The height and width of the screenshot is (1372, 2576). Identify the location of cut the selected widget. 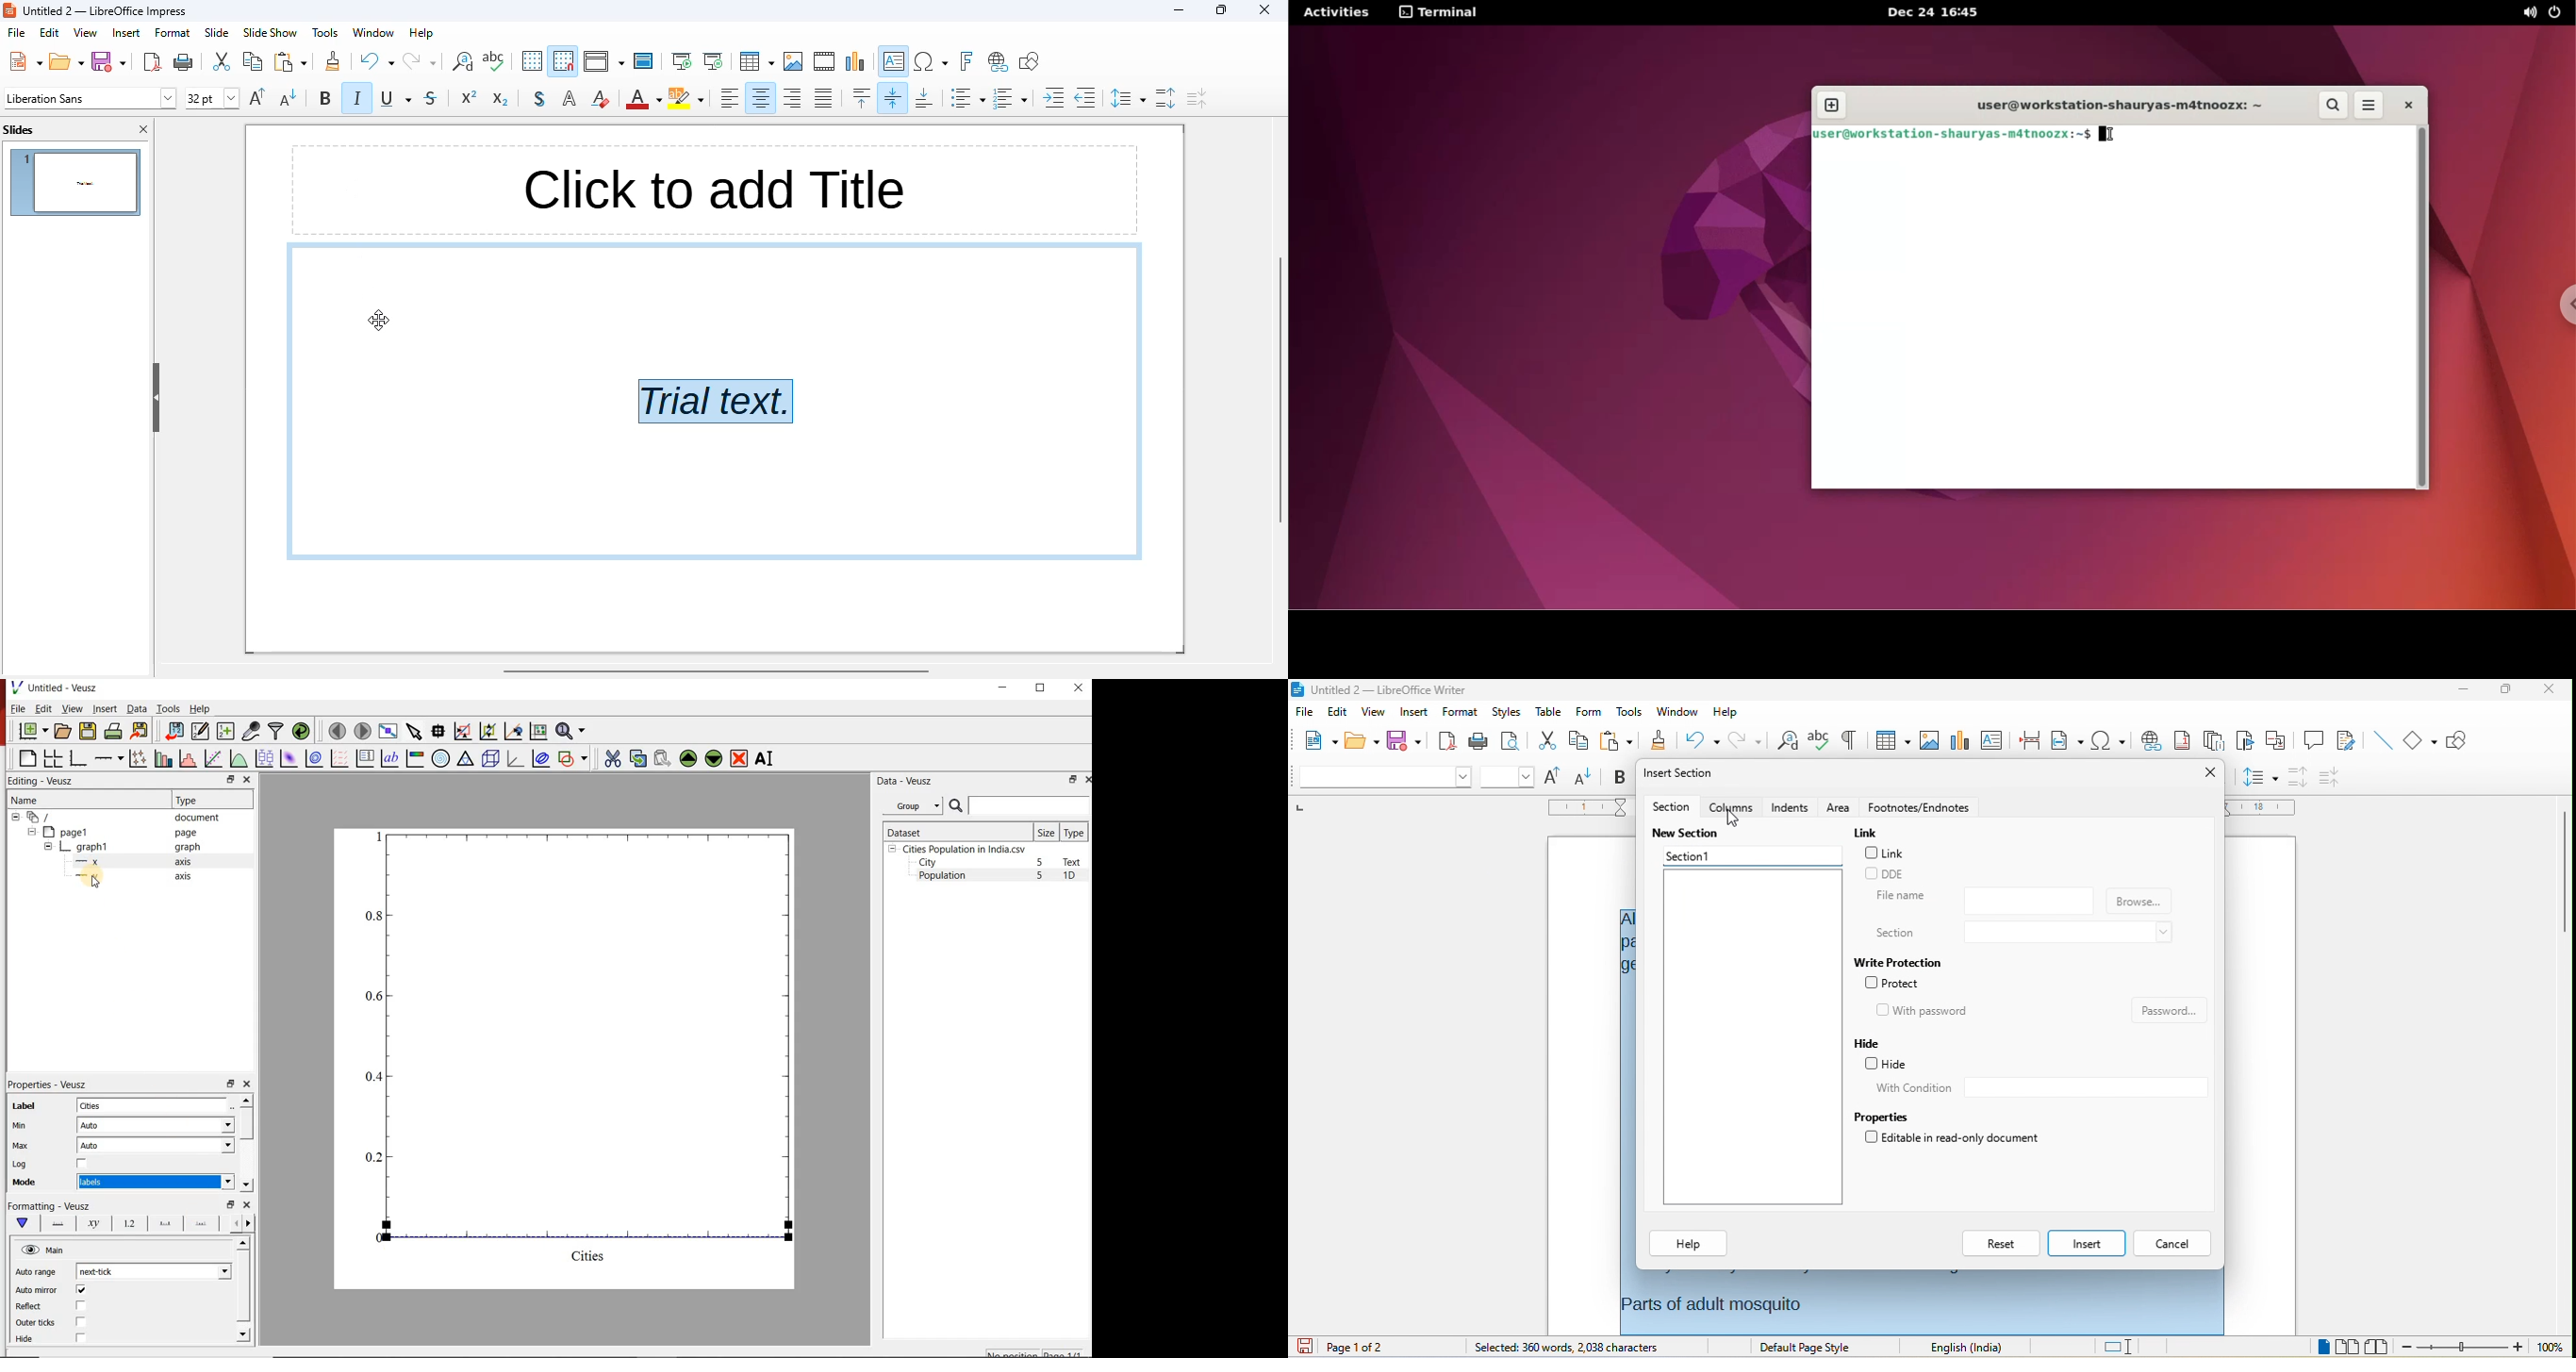
(611, 758).